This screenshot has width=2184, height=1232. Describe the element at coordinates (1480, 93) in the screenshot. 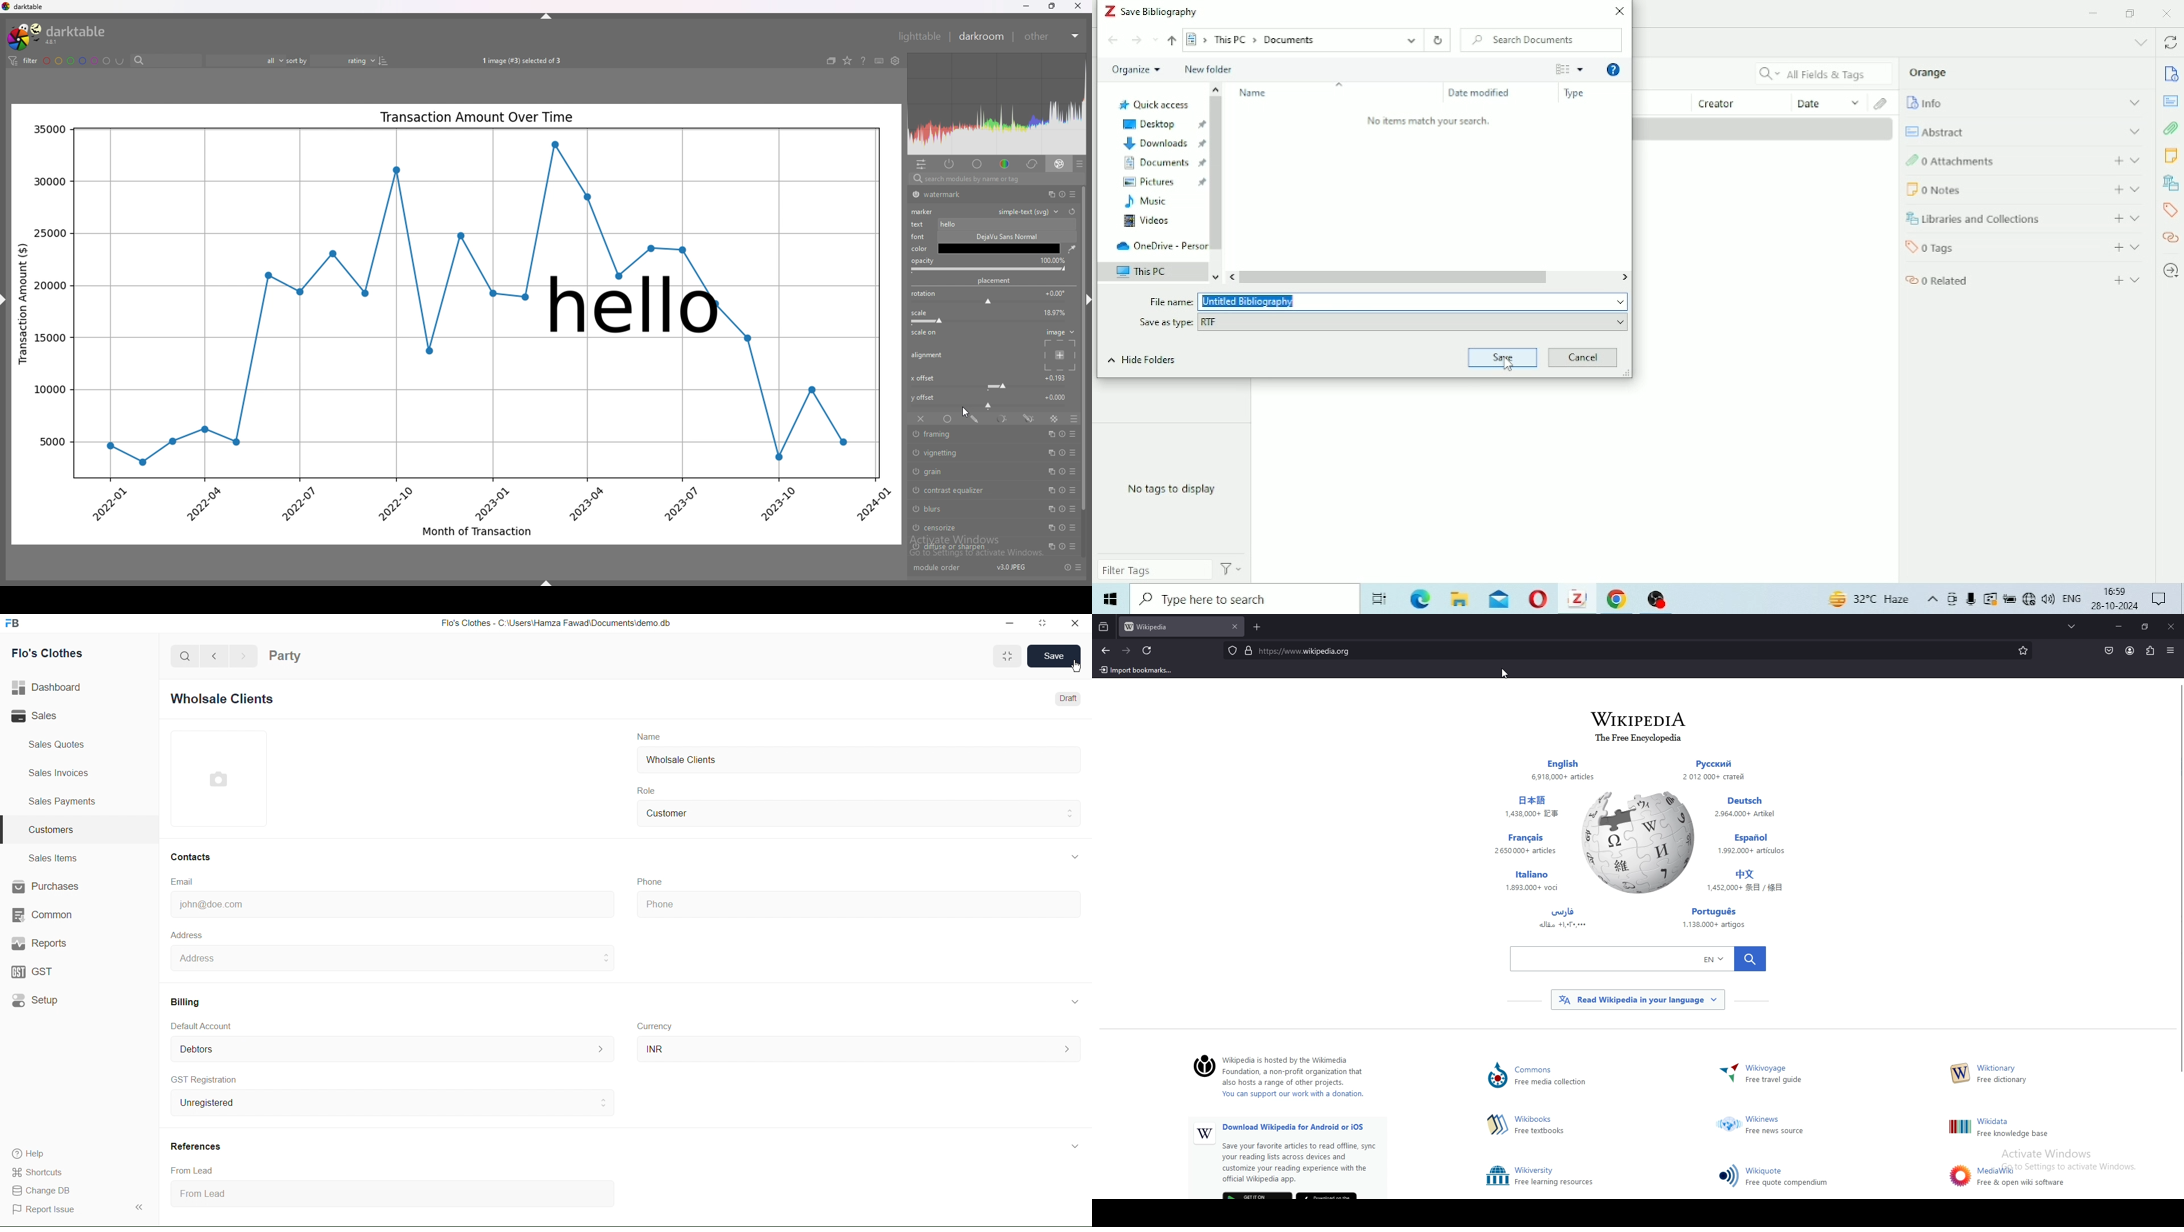

I see `Date modified` at that location.